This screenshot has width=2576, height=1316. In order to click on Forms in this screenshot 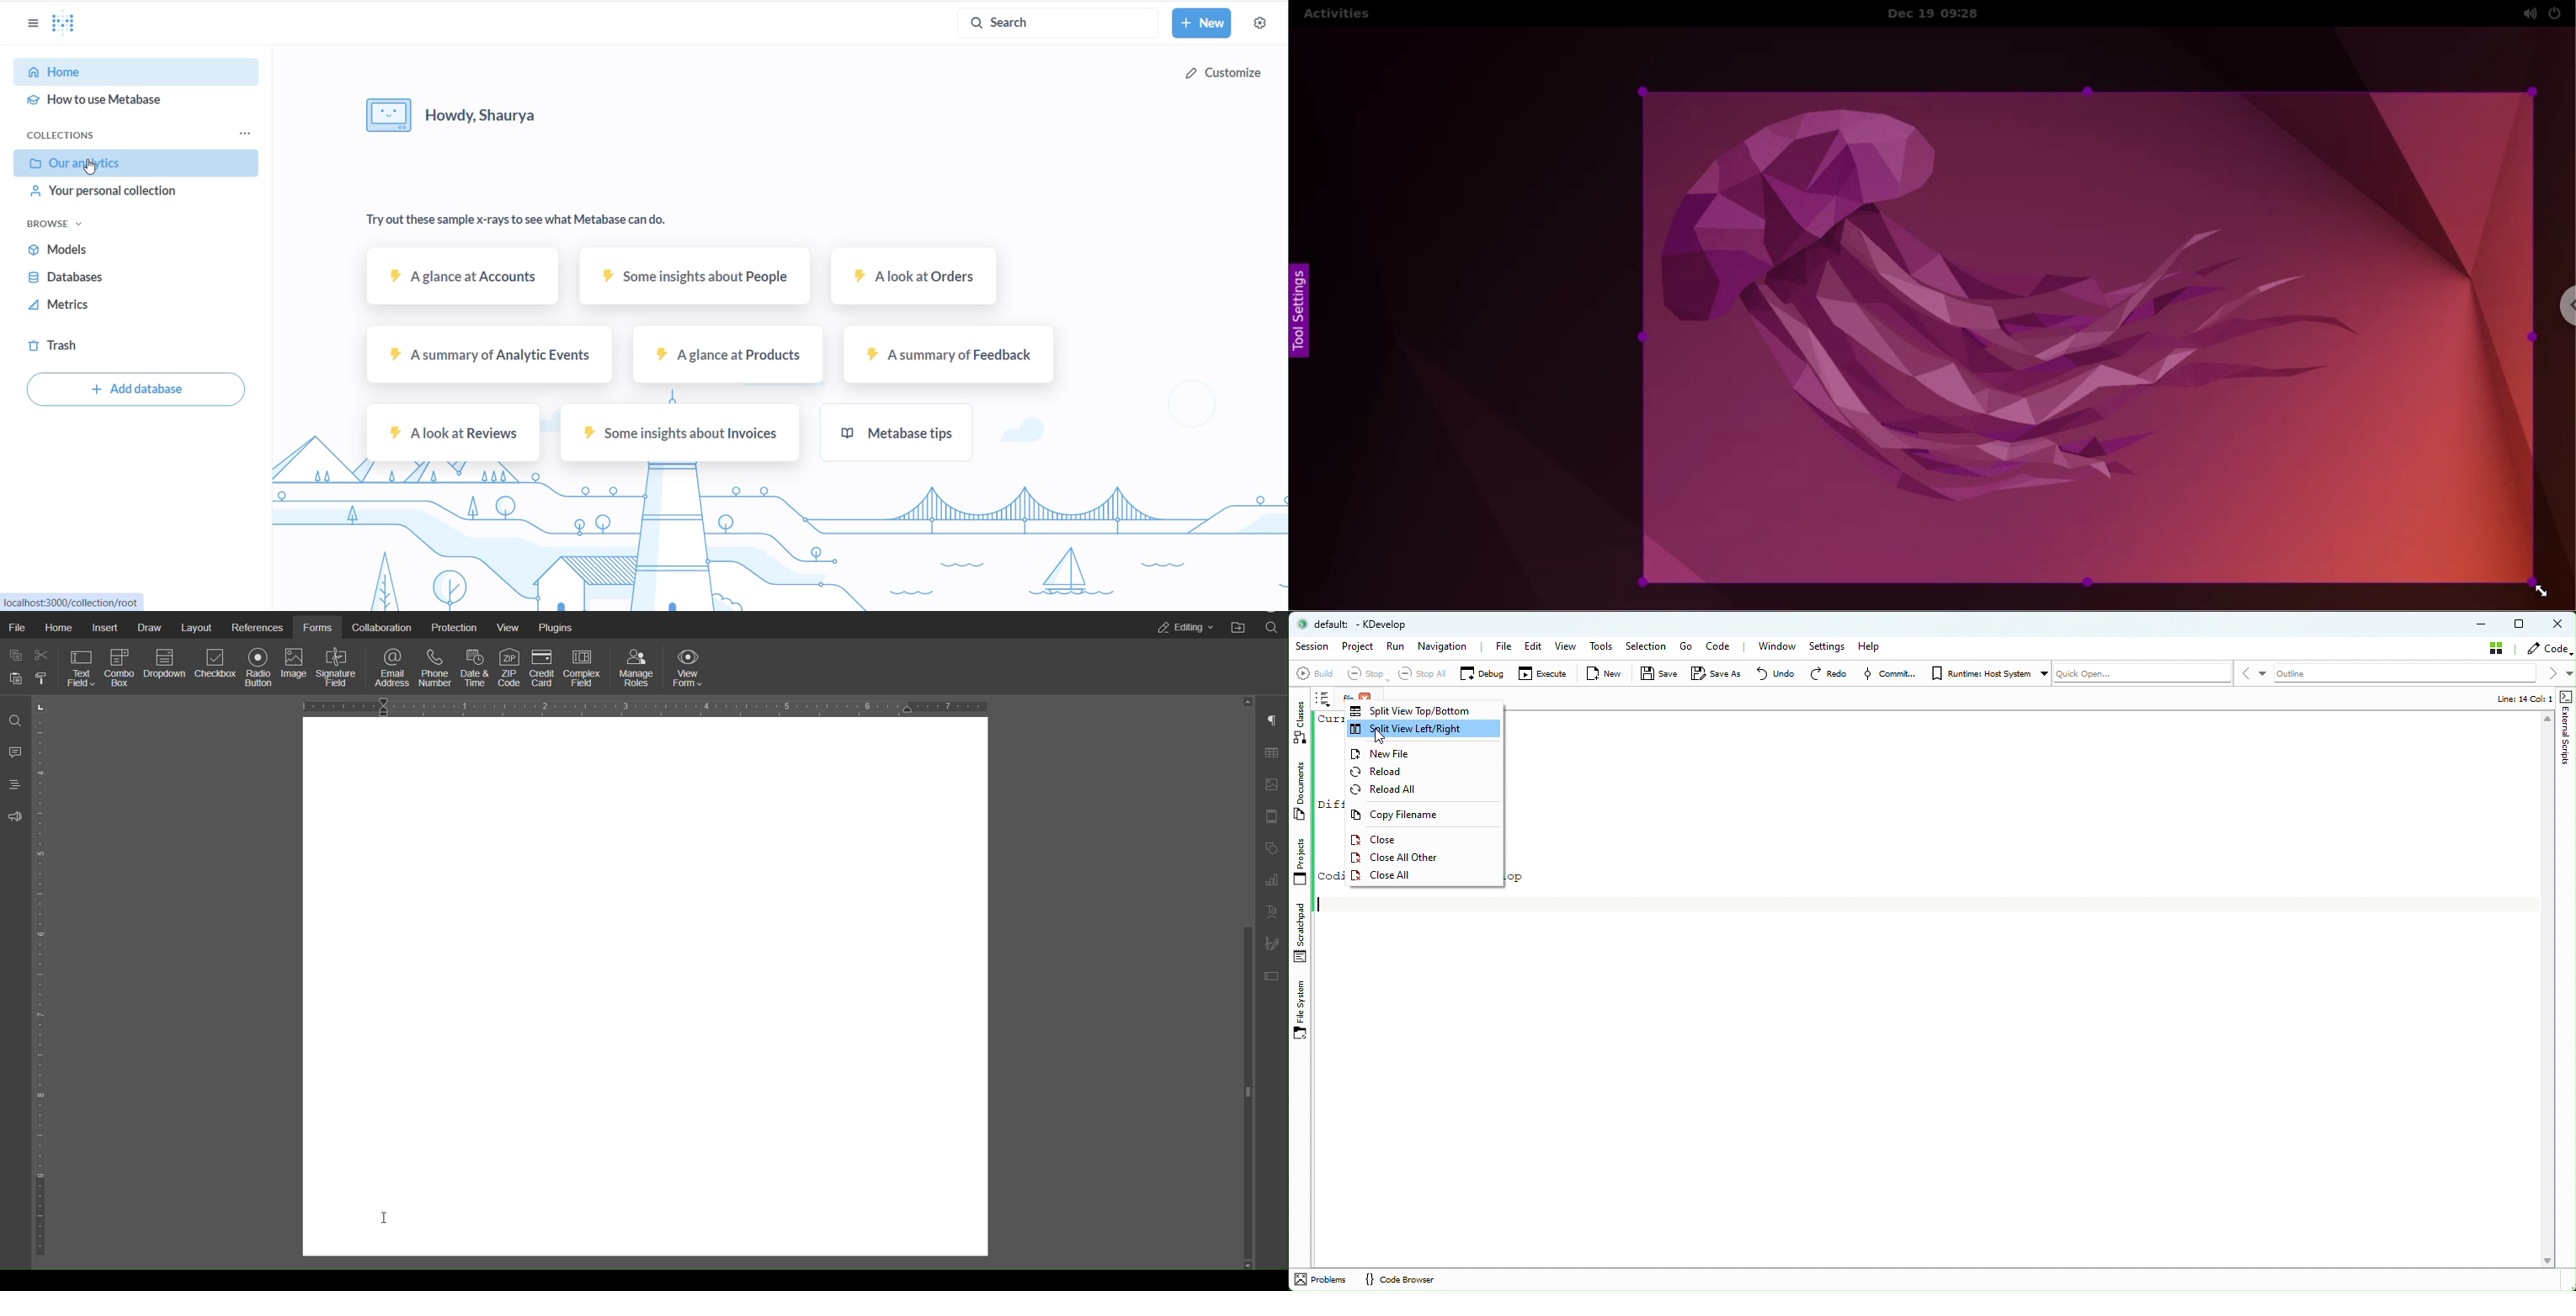, I will do `click(316, 626)`.